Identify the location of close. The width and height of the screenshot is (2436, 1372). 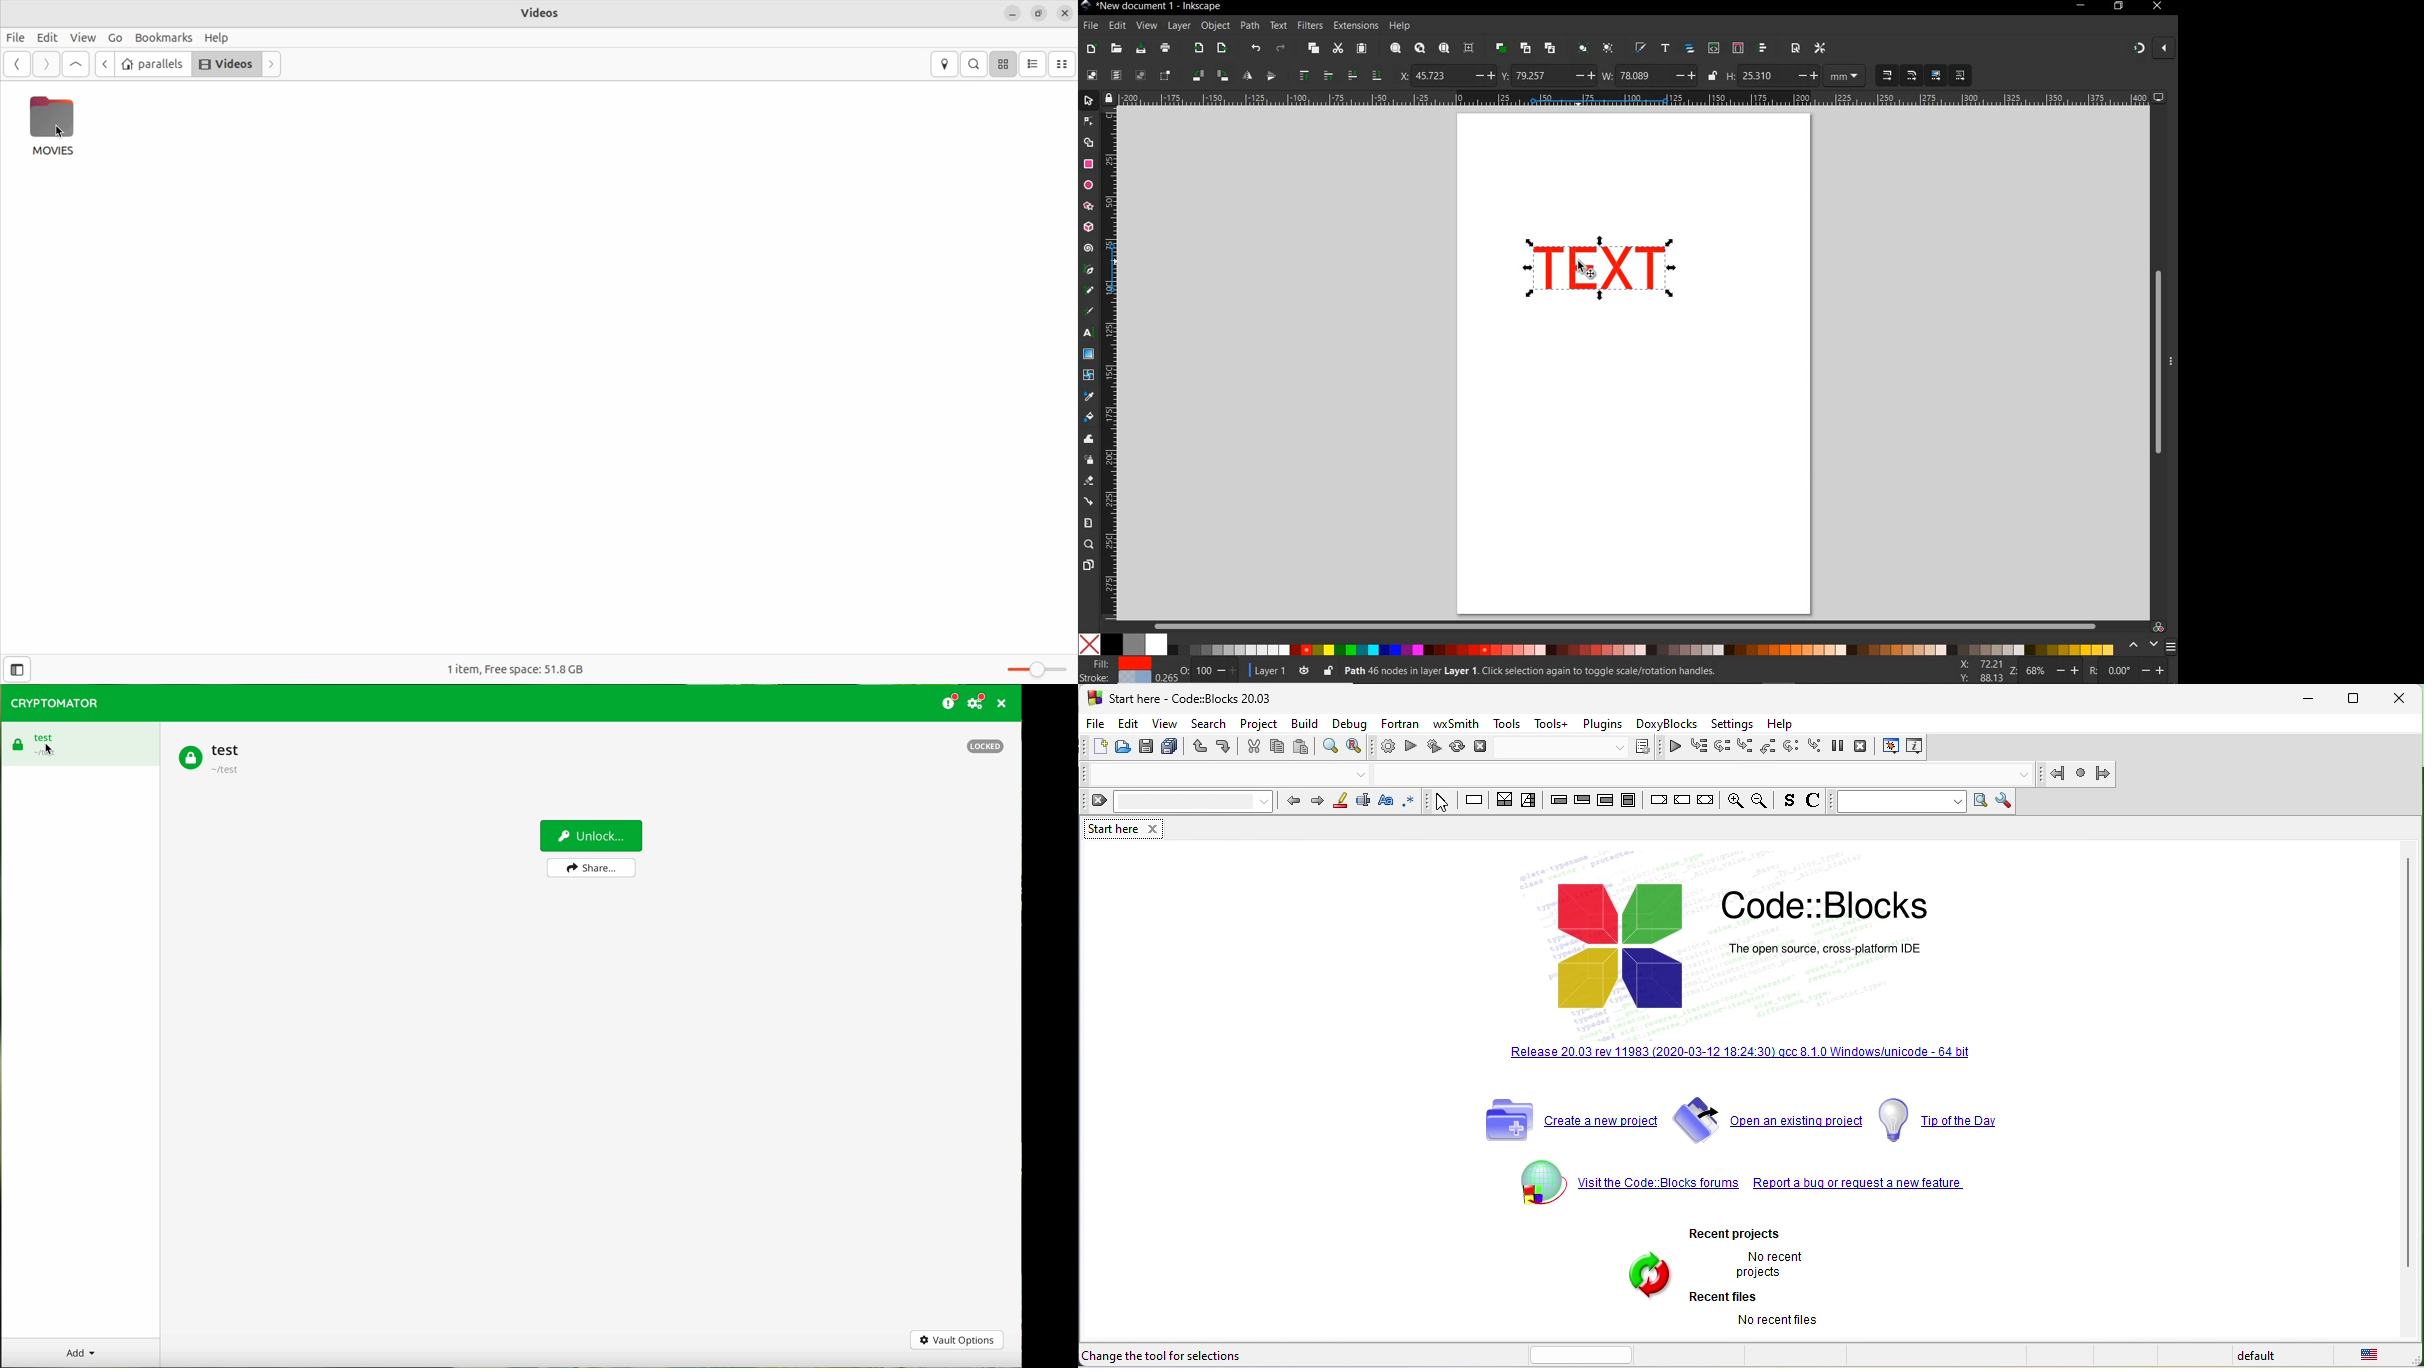
(1152, 830).